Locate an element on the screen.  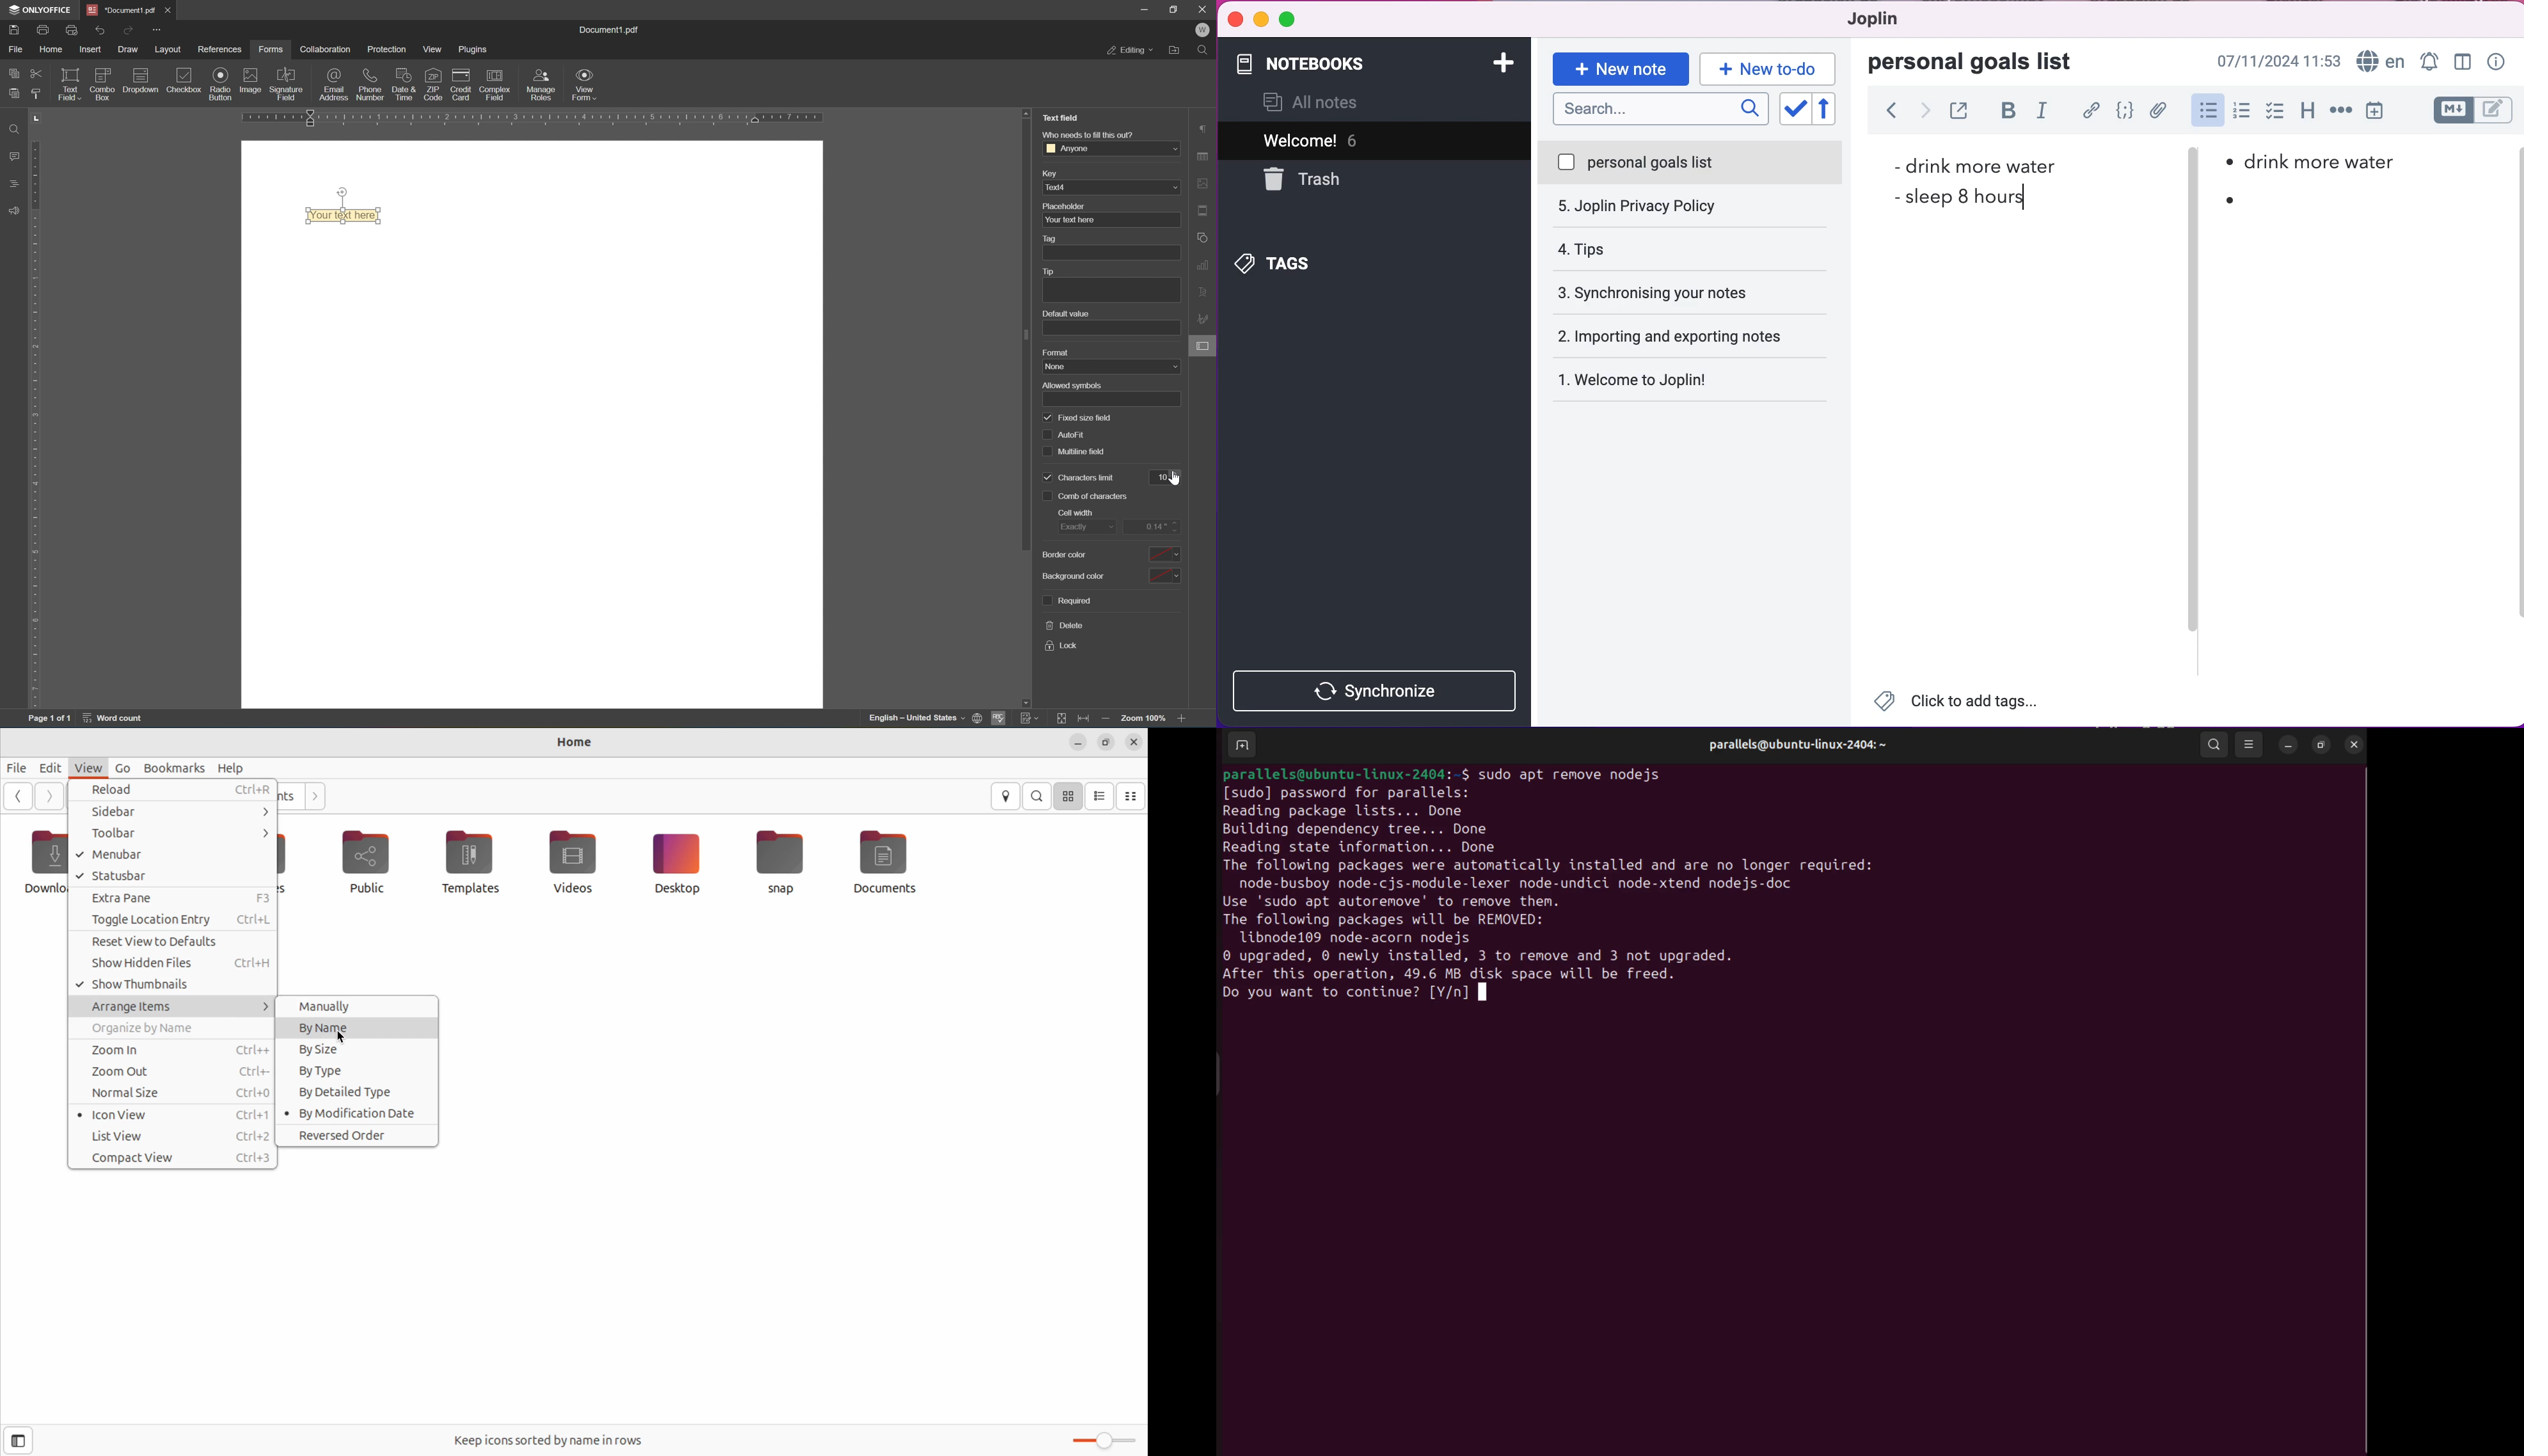
protection is located at coordinates (385, 48).